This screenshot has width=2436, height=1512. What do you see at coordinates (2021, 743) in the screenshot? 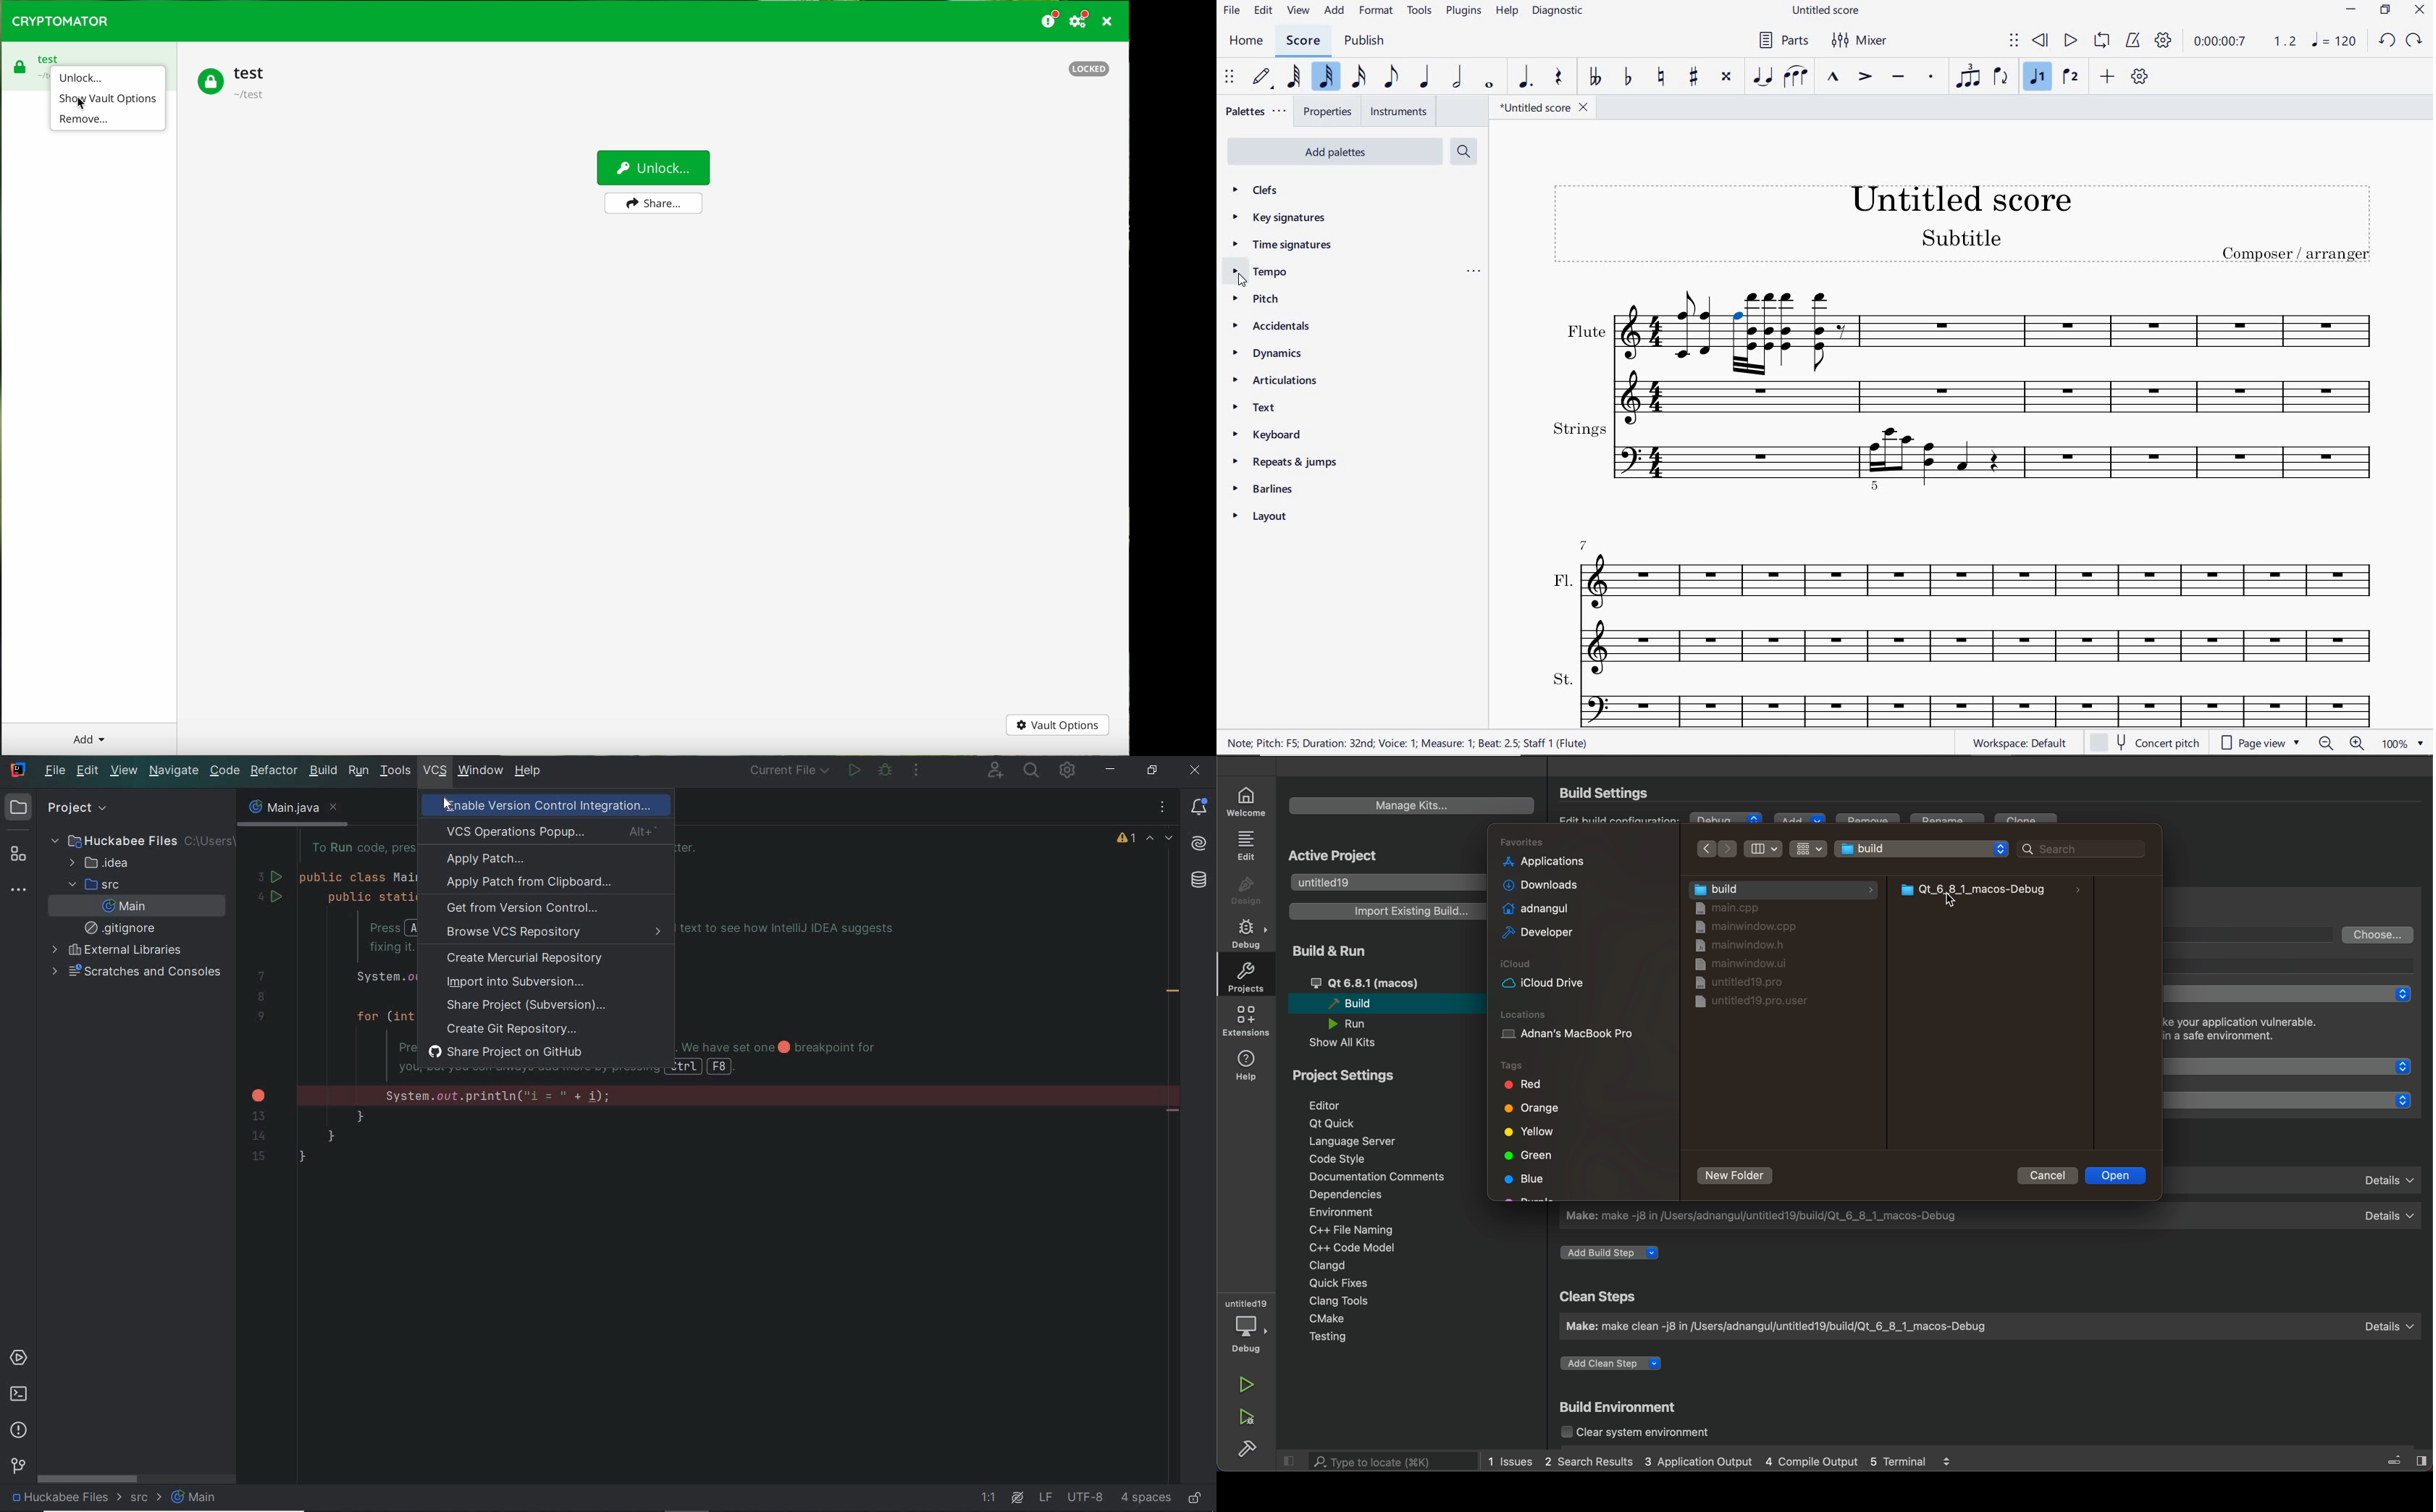
I see `WORKSPACE: DEFAULT` at bounding box center [2021, 743].